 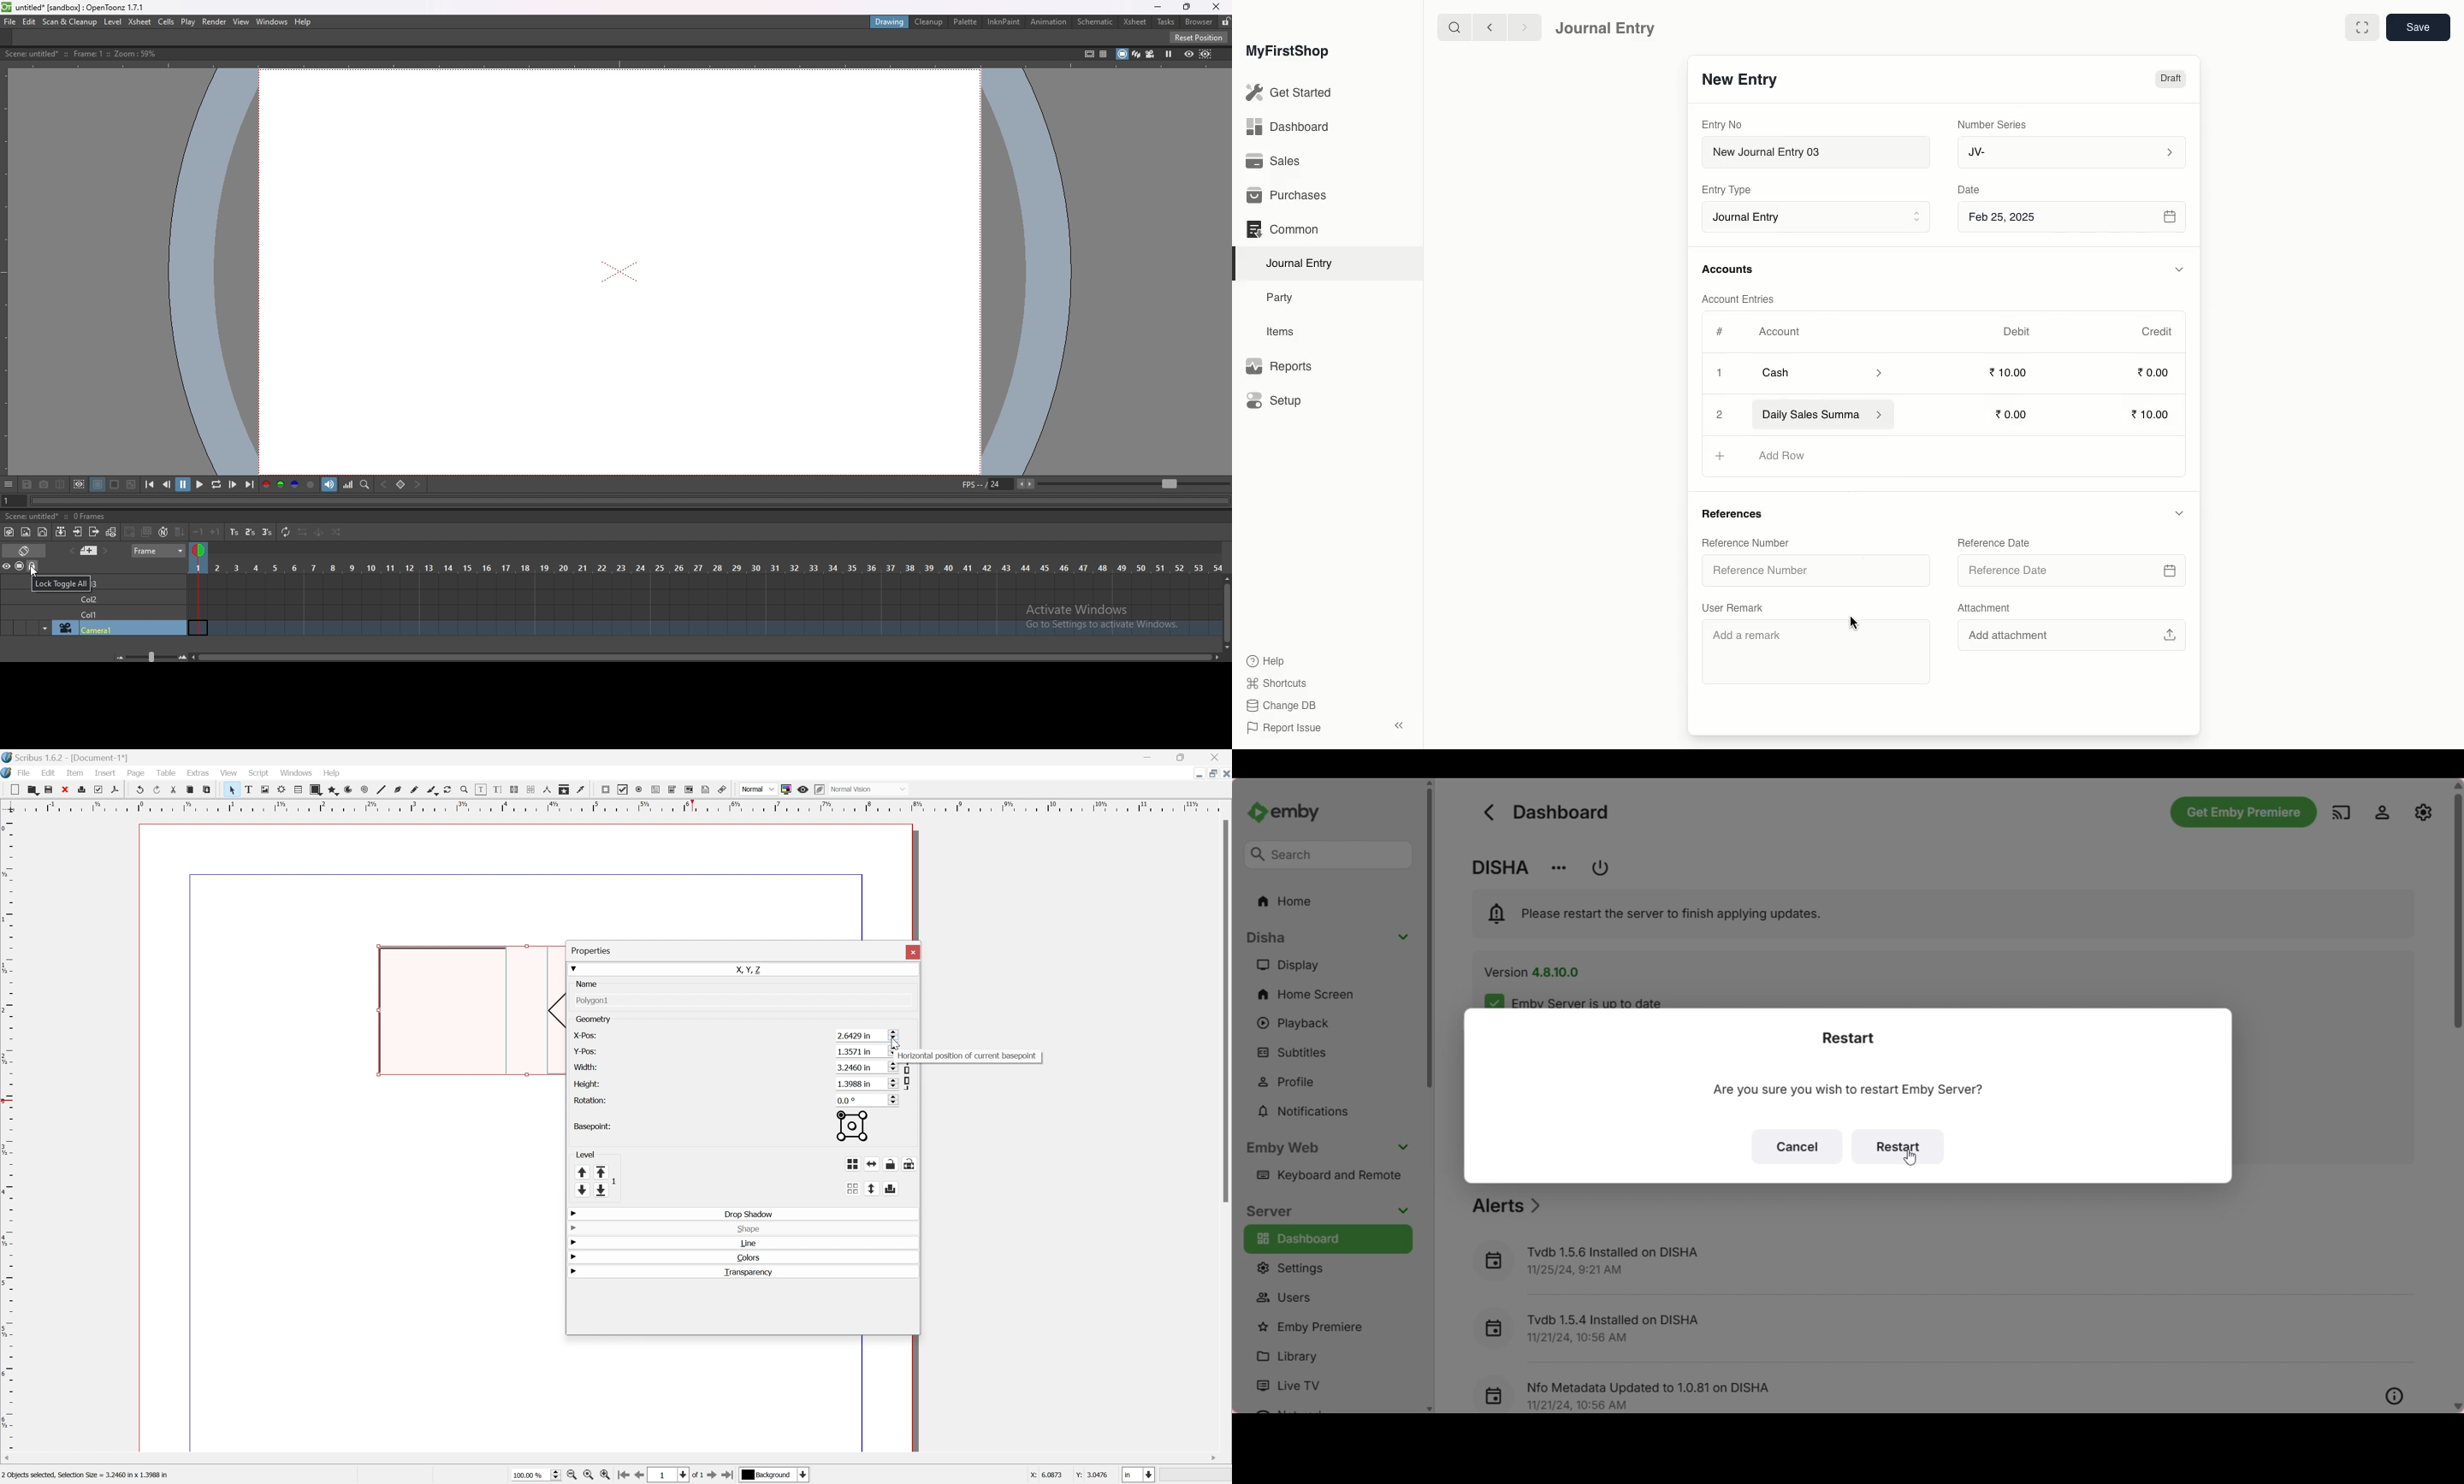 What do you see at coordinates (1969, 190) in the screenshot?
I see `Date` at bounding box center [1969, 190].